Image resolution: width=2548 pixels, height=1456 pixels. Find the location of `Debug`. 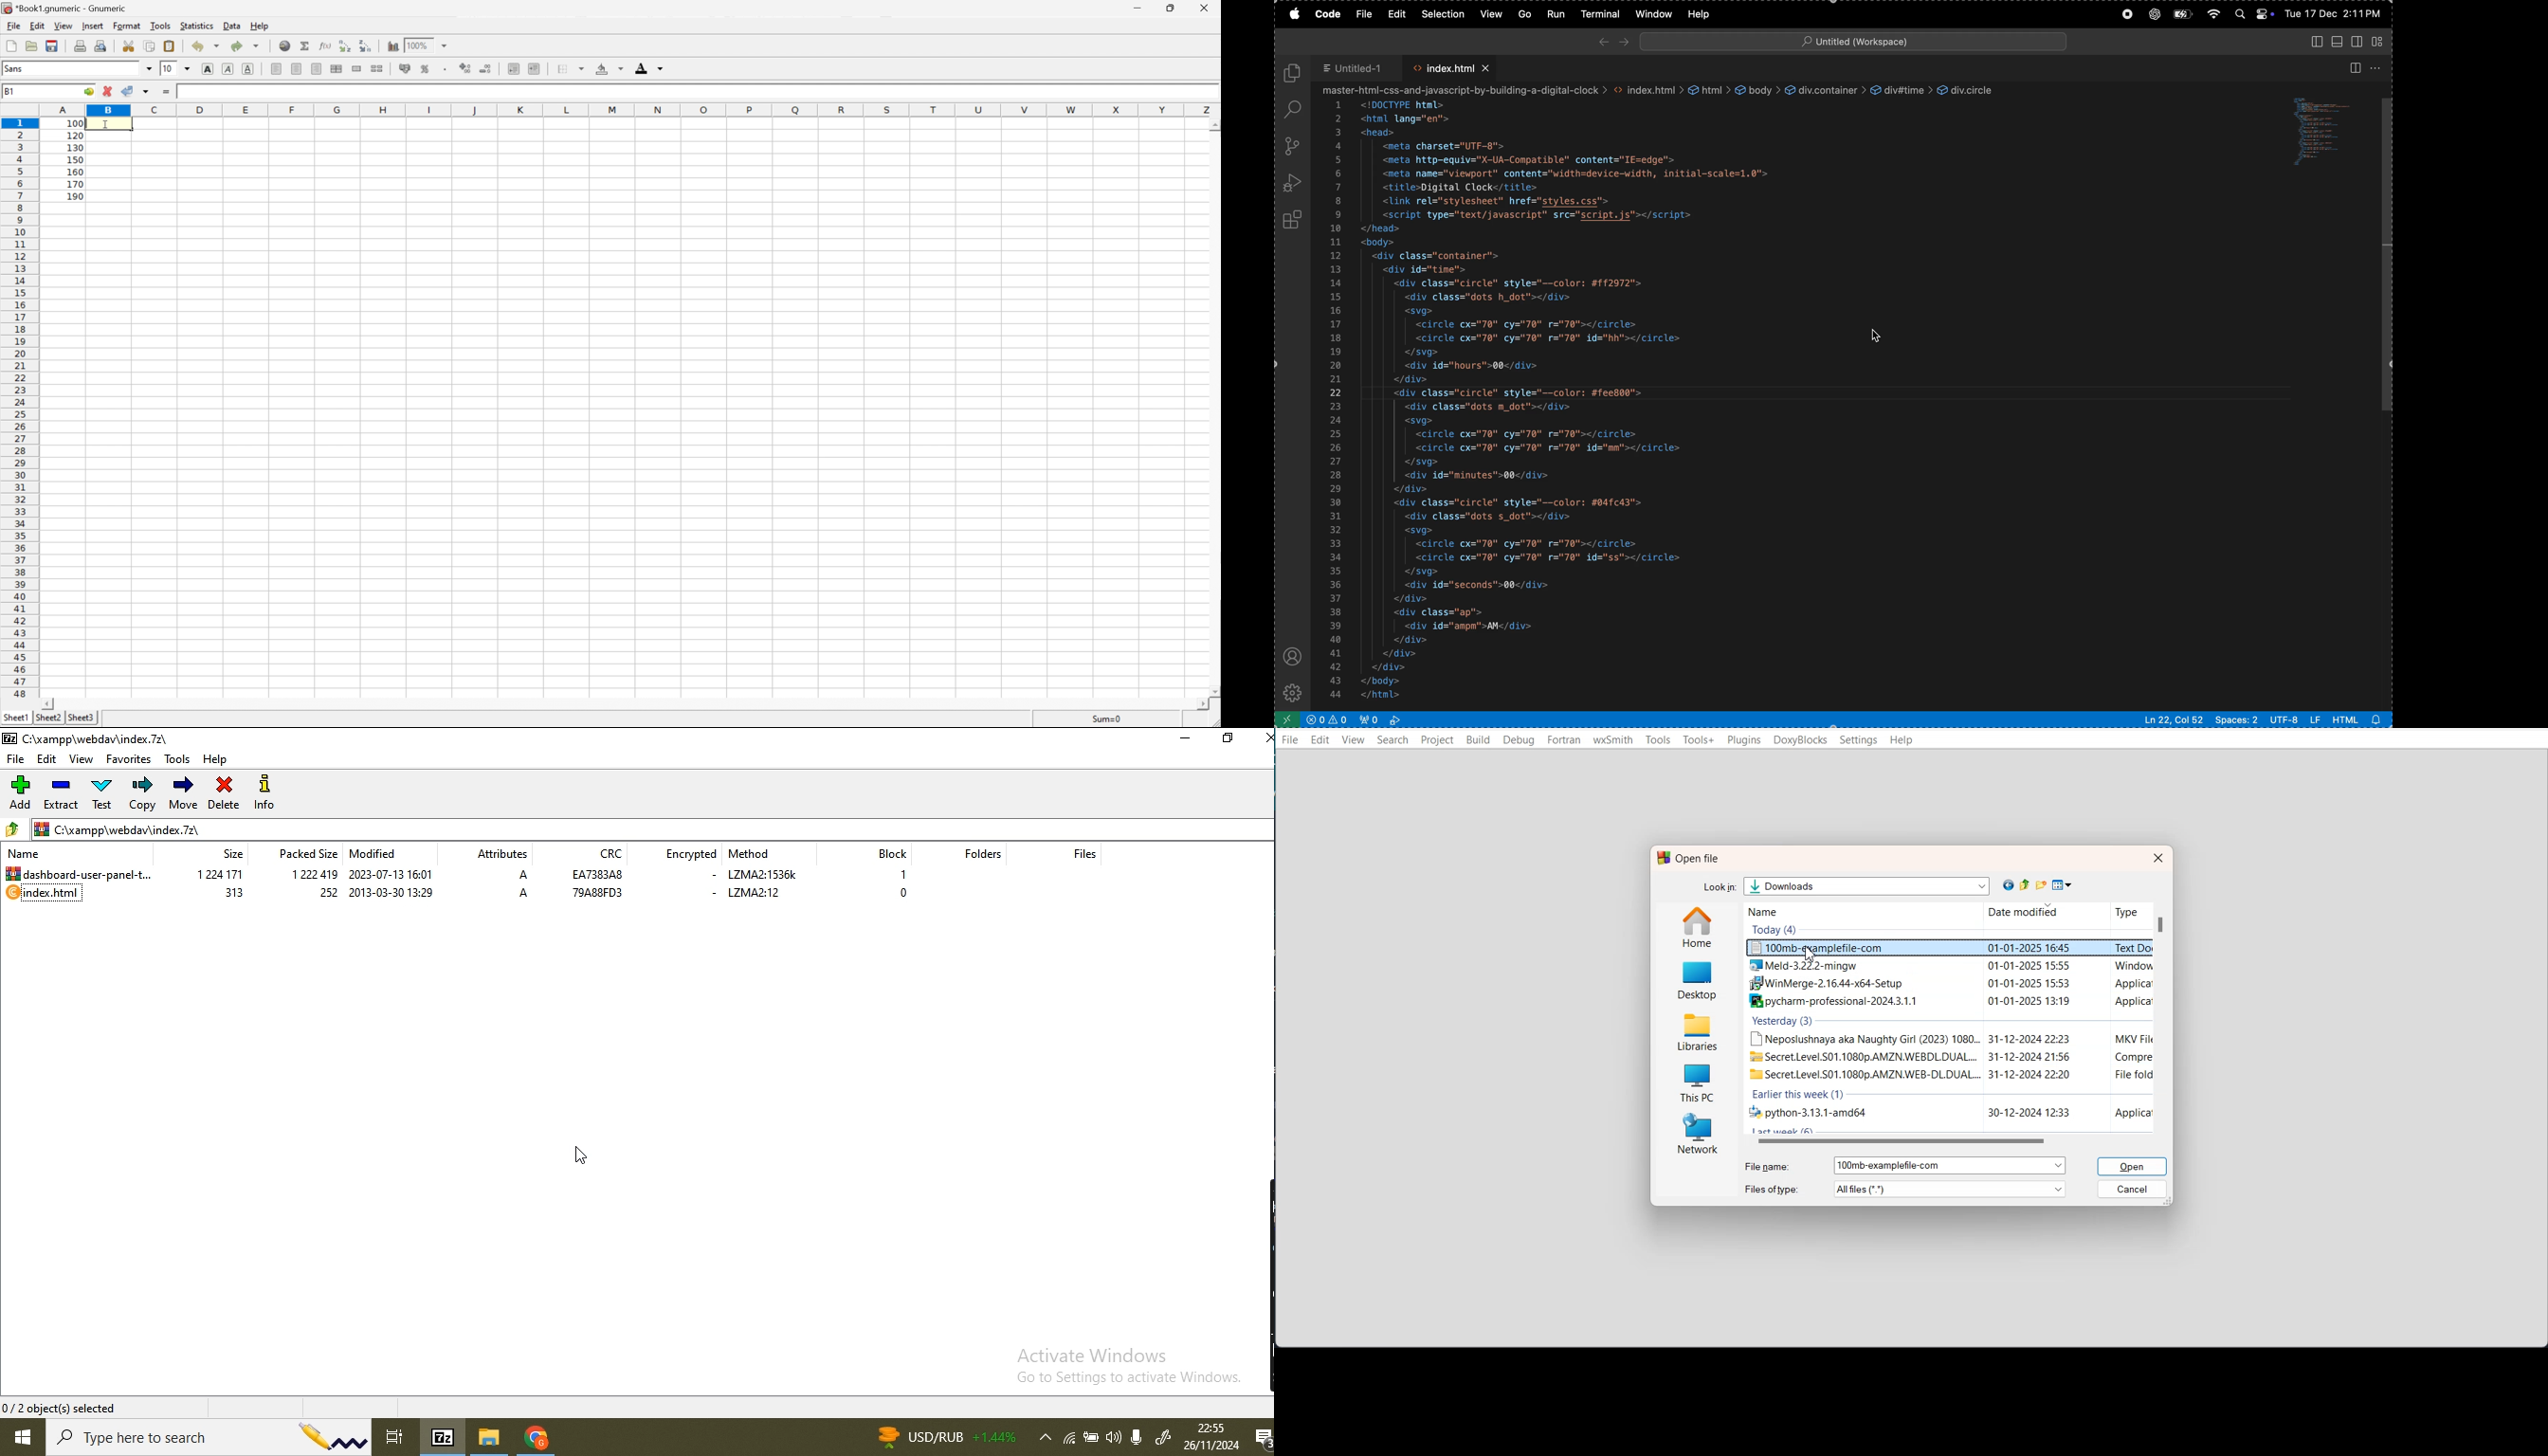

Debug is located at coordinates (1518, 740).